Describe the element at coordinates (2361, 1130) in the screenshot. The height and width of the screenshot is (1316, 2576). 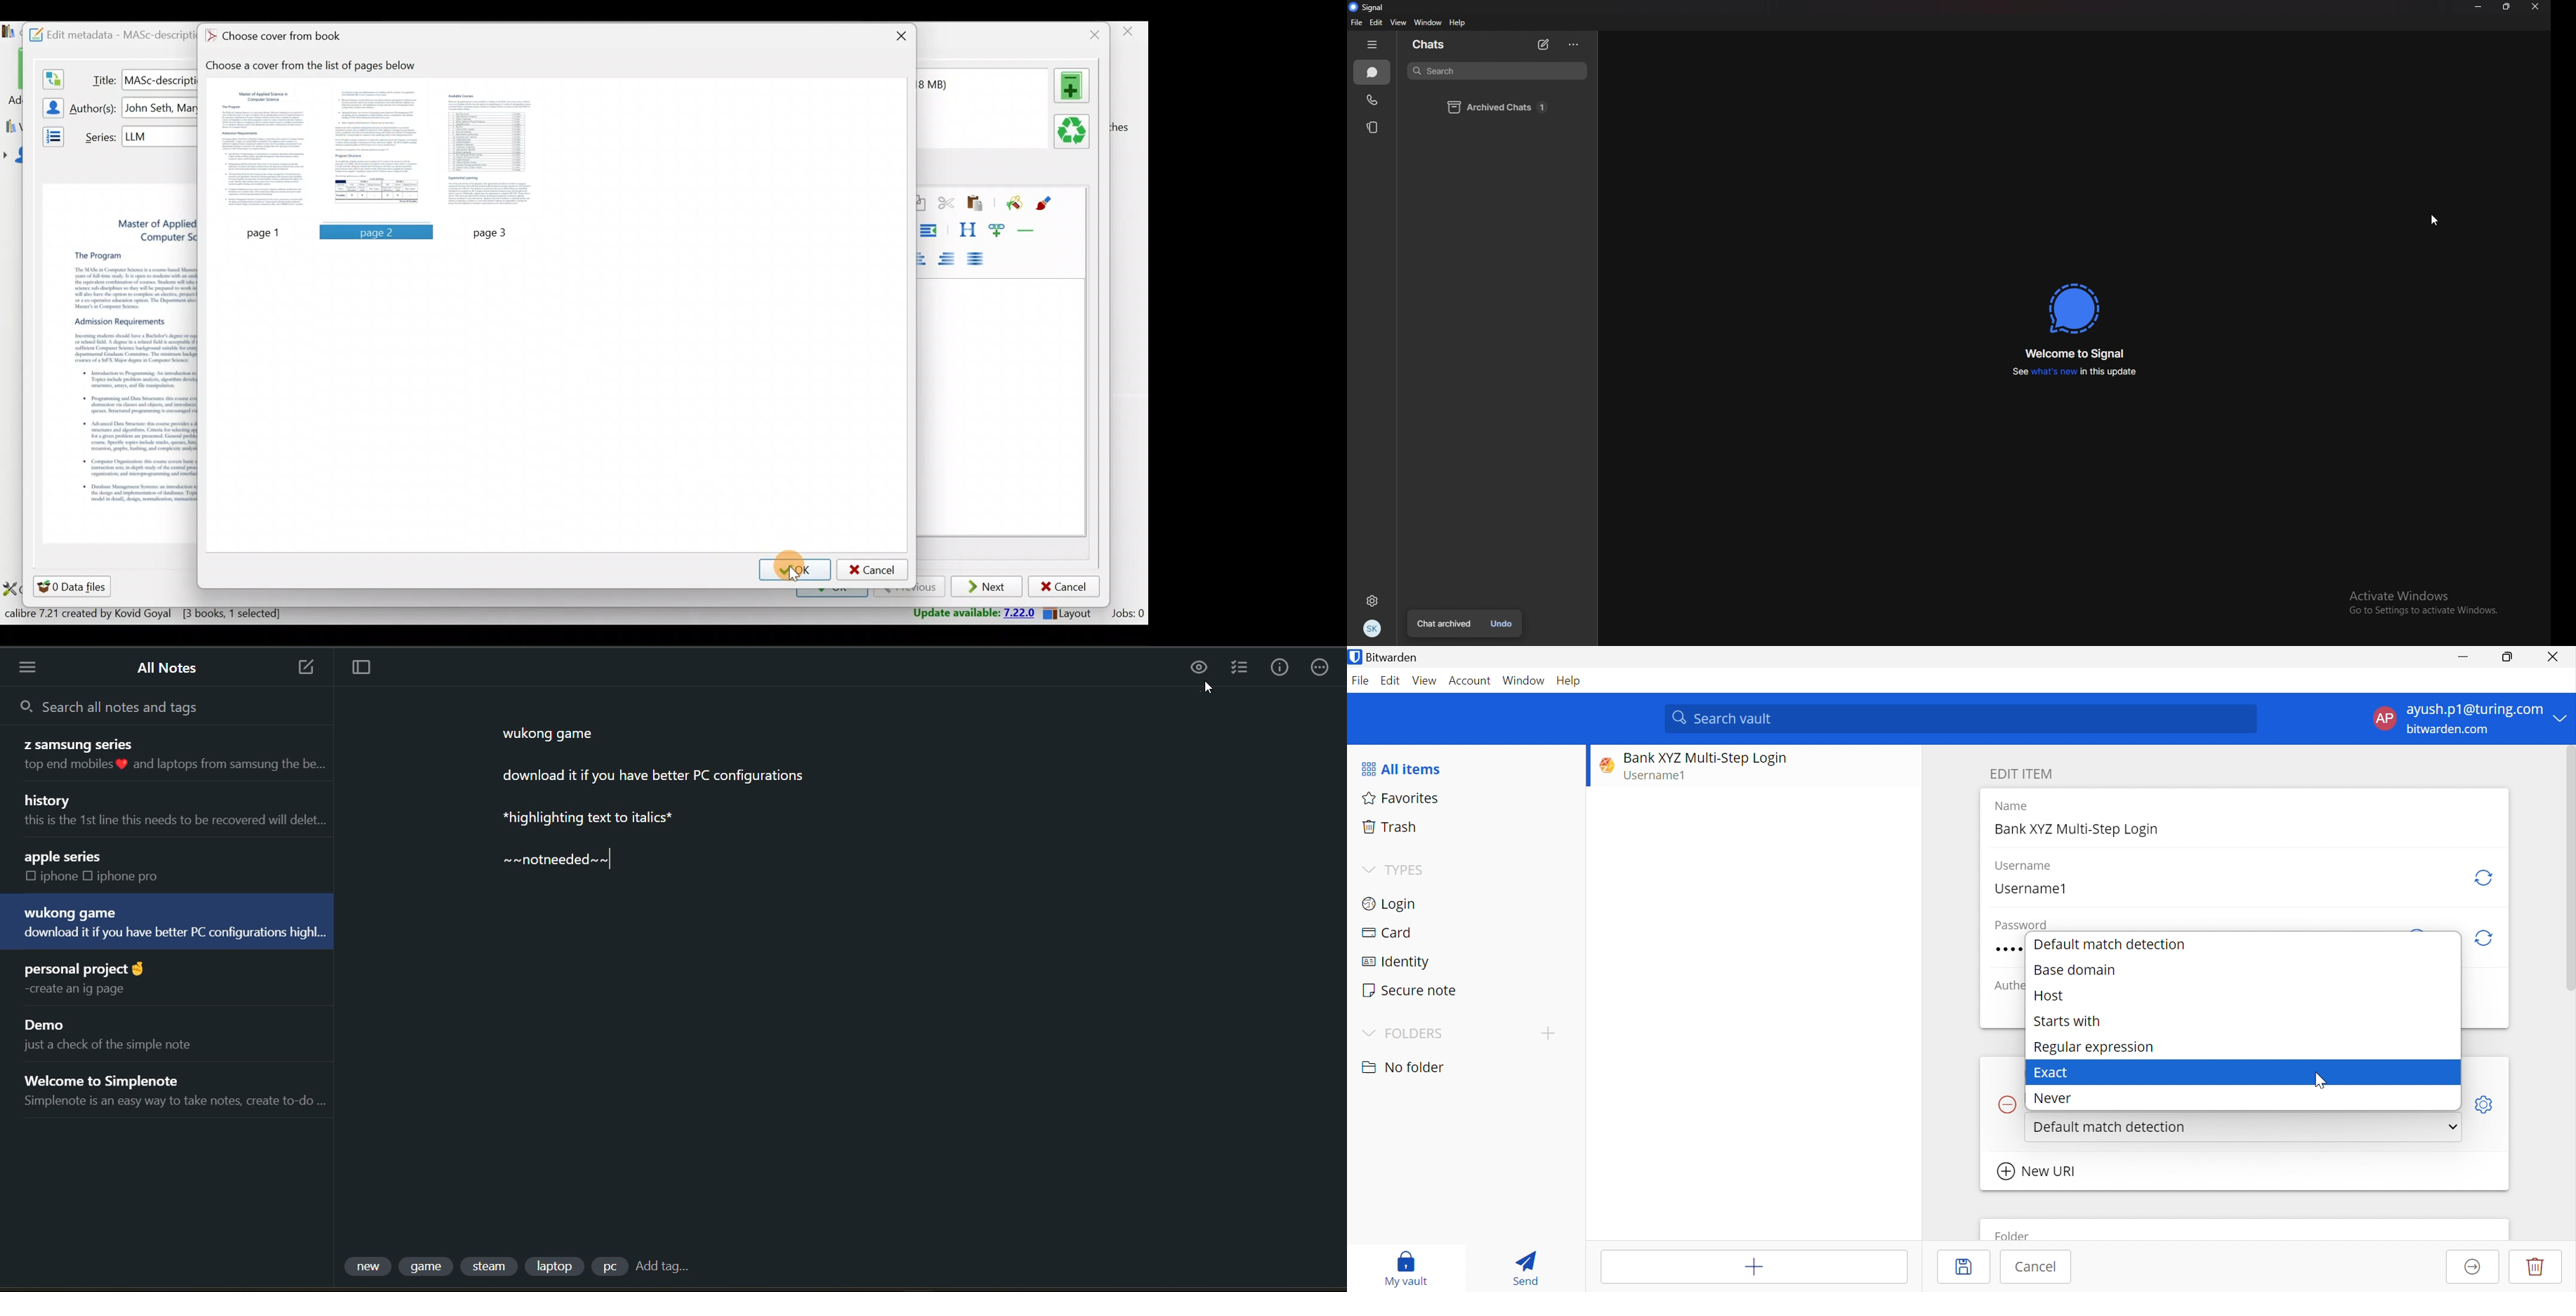
I see `Cursor` at that location.